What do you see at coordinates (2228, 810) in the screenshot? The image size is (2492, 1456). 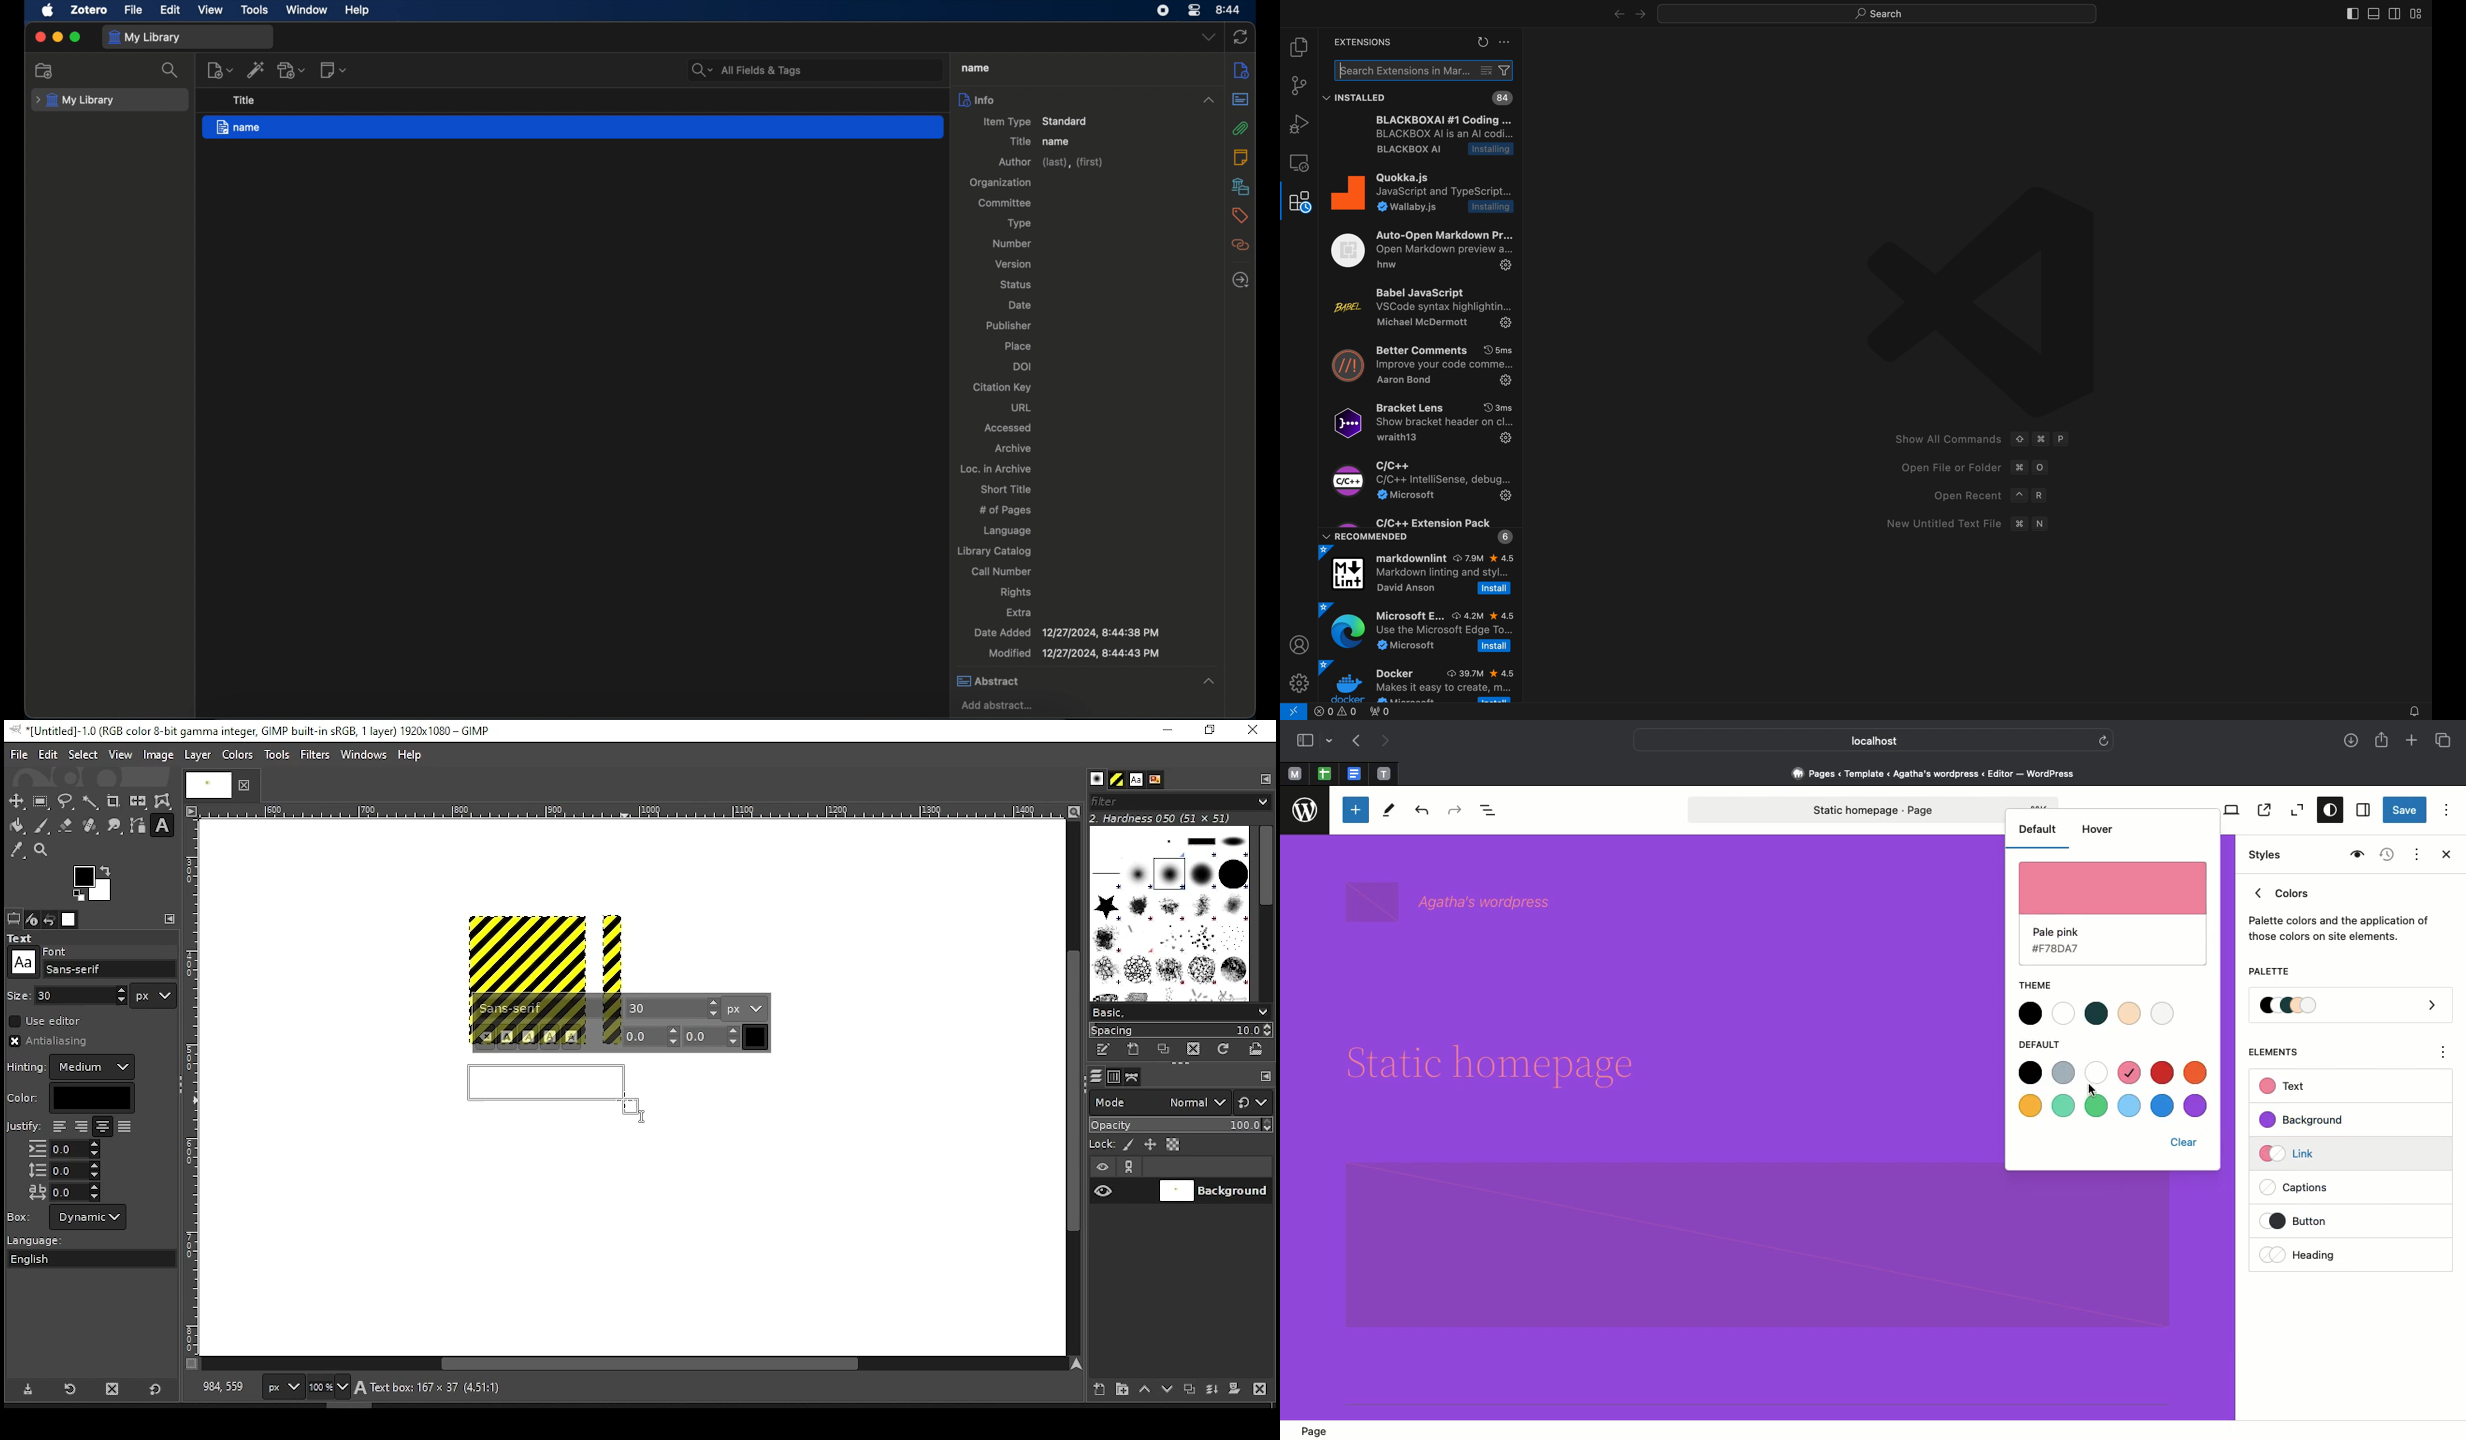 I see `View` at bounding box center [2228, 810].